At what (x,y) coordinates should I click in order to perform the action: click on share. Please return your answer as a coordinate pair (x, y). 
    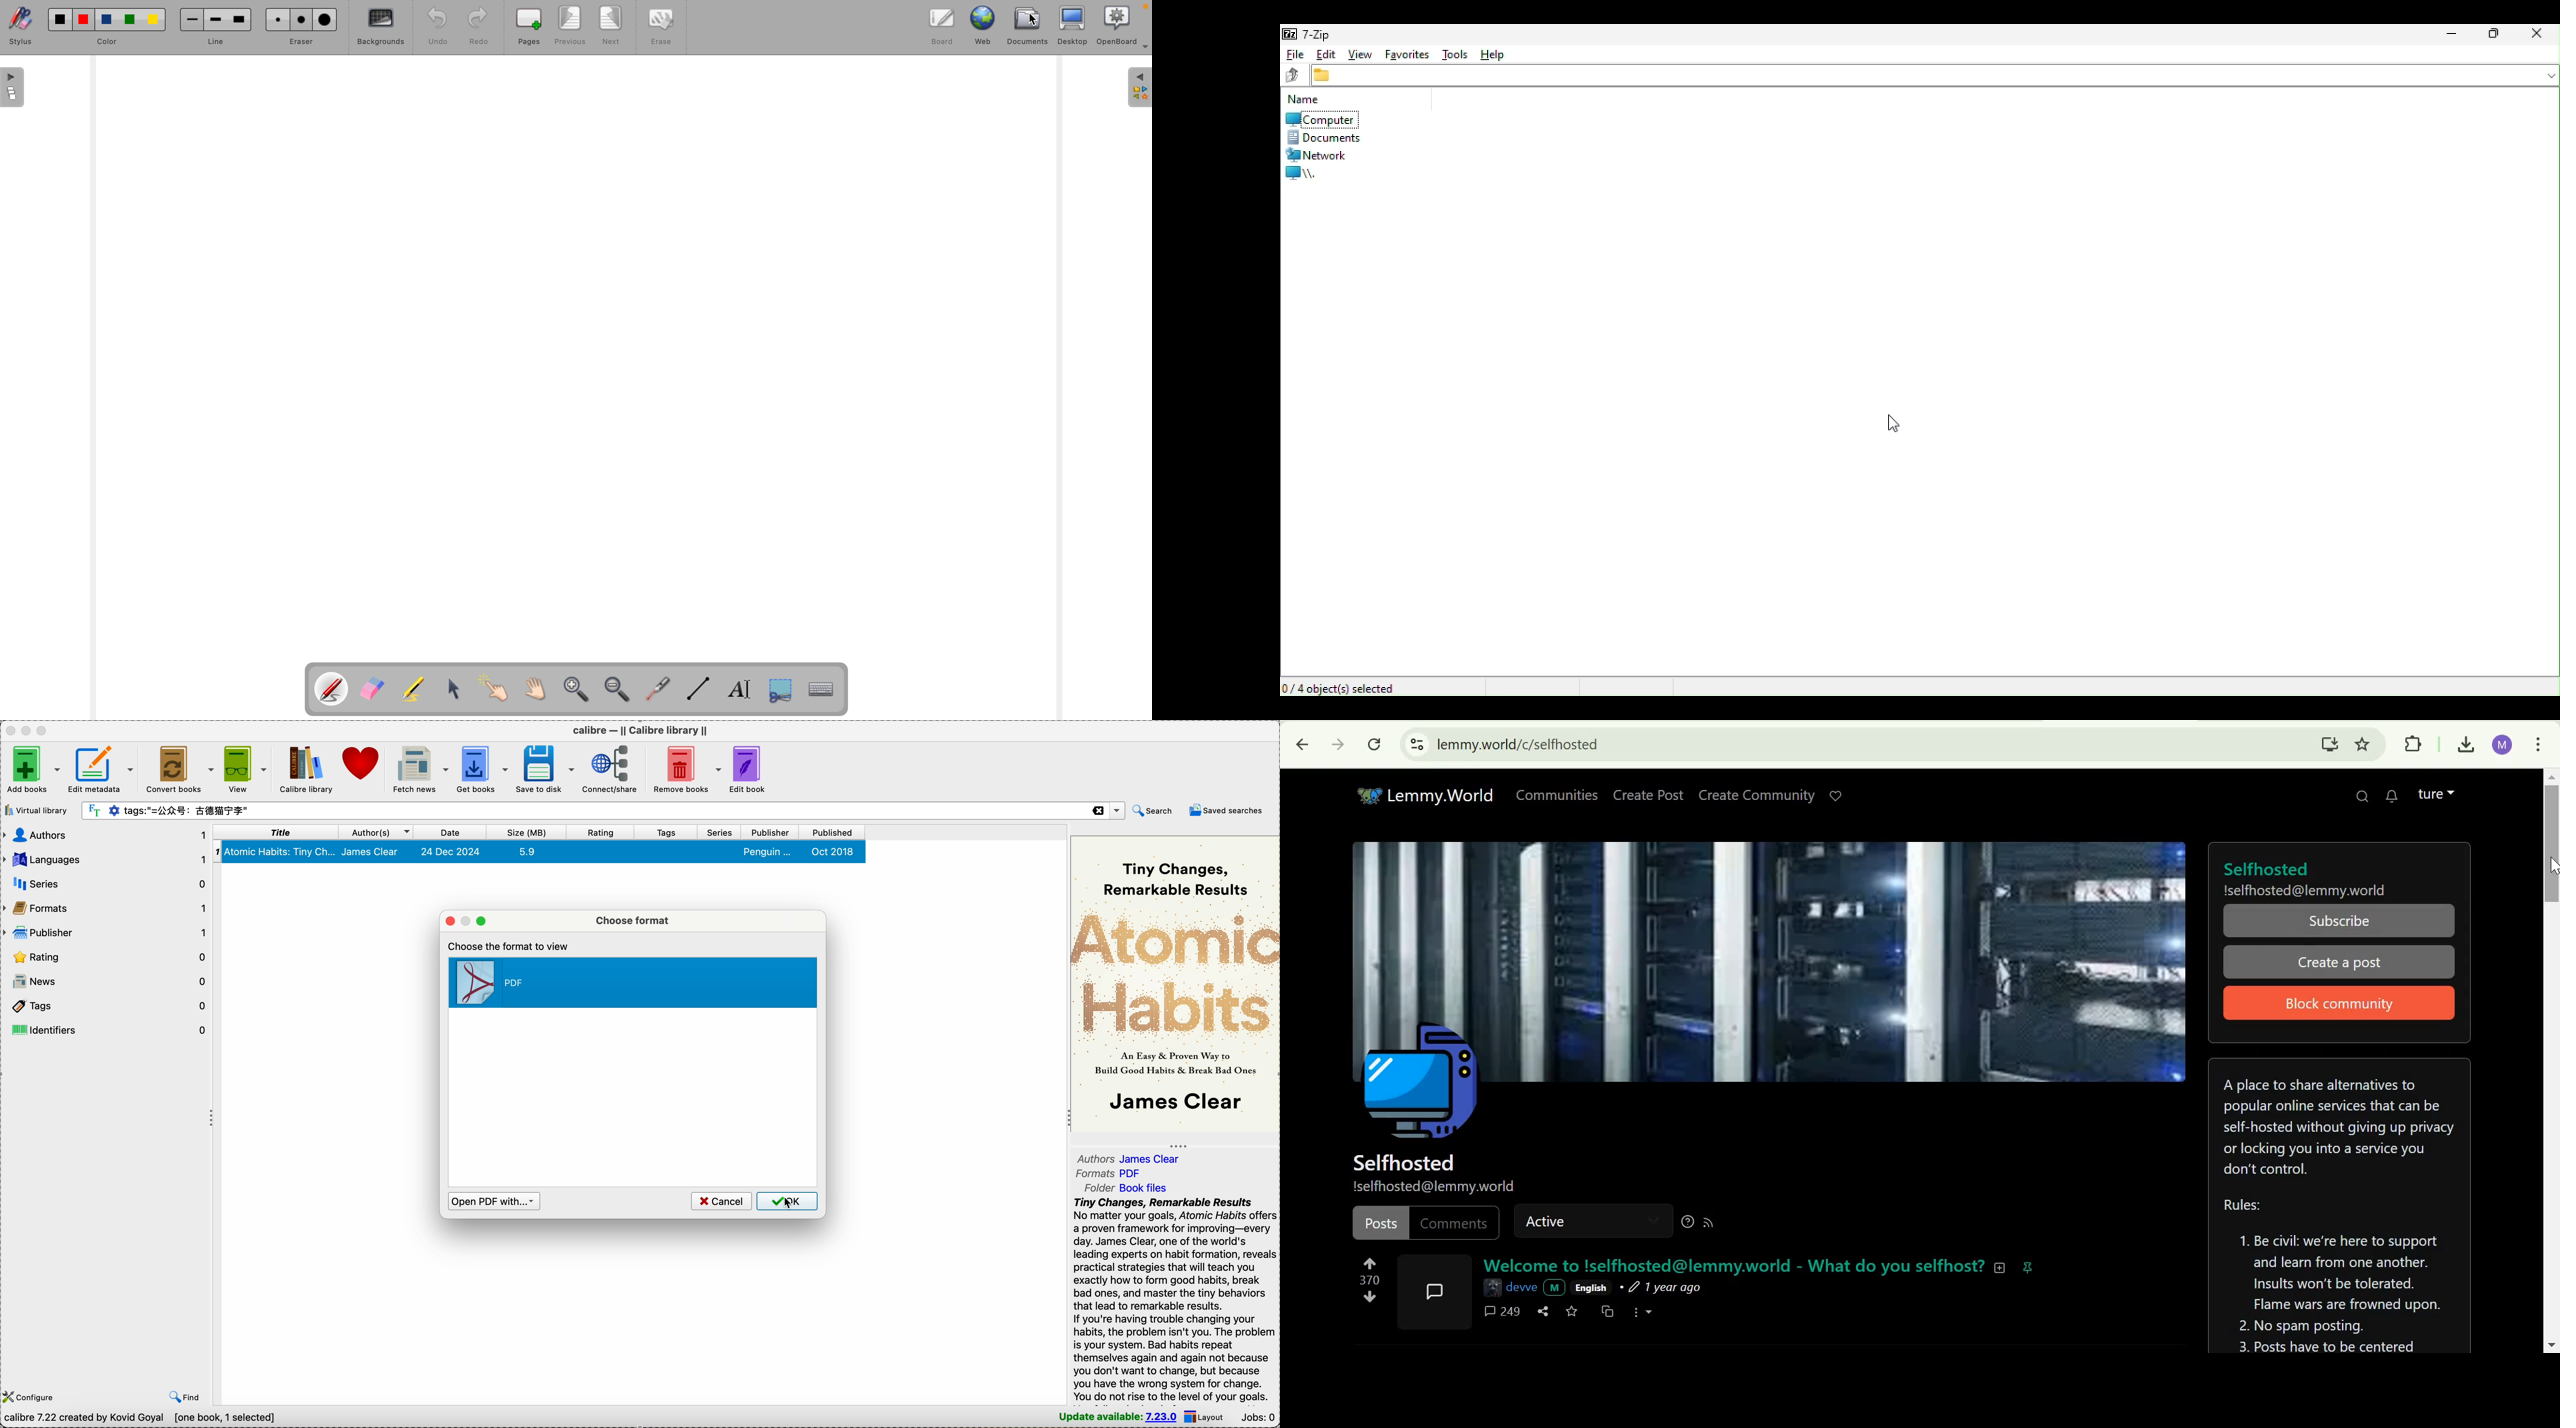
    Looking at the image, I should click on (1545, 1311).